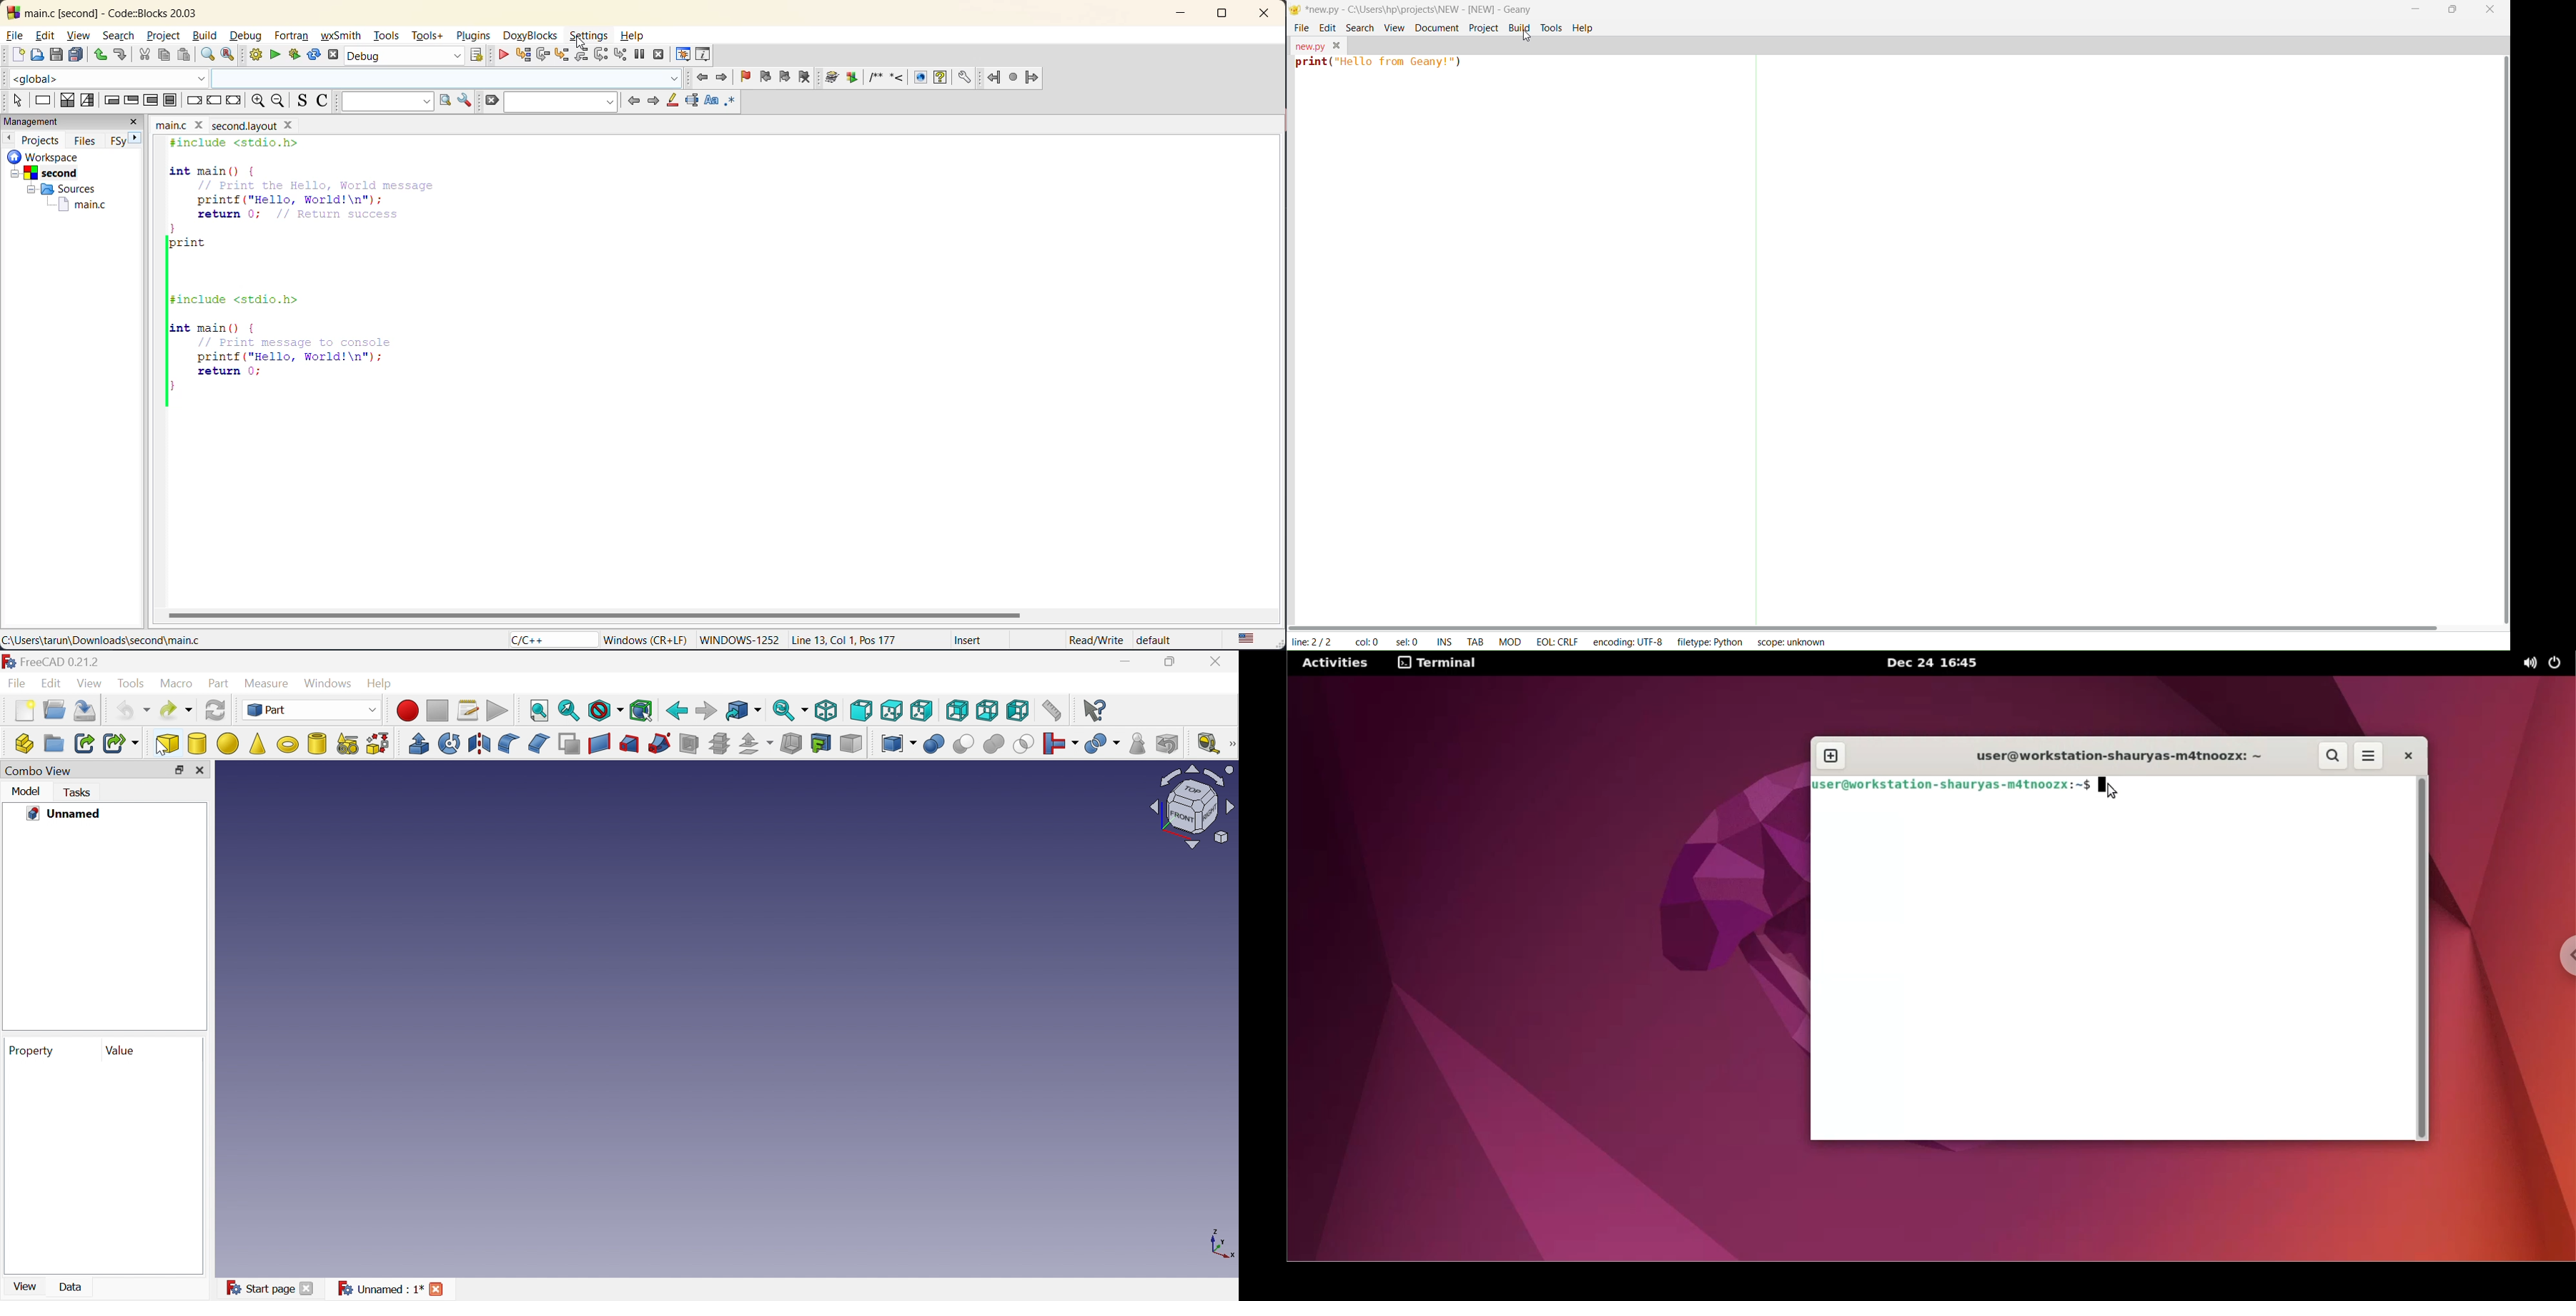  Describe the element at coordinates (199, 769) in the screenshot. I see `Close` at that location.